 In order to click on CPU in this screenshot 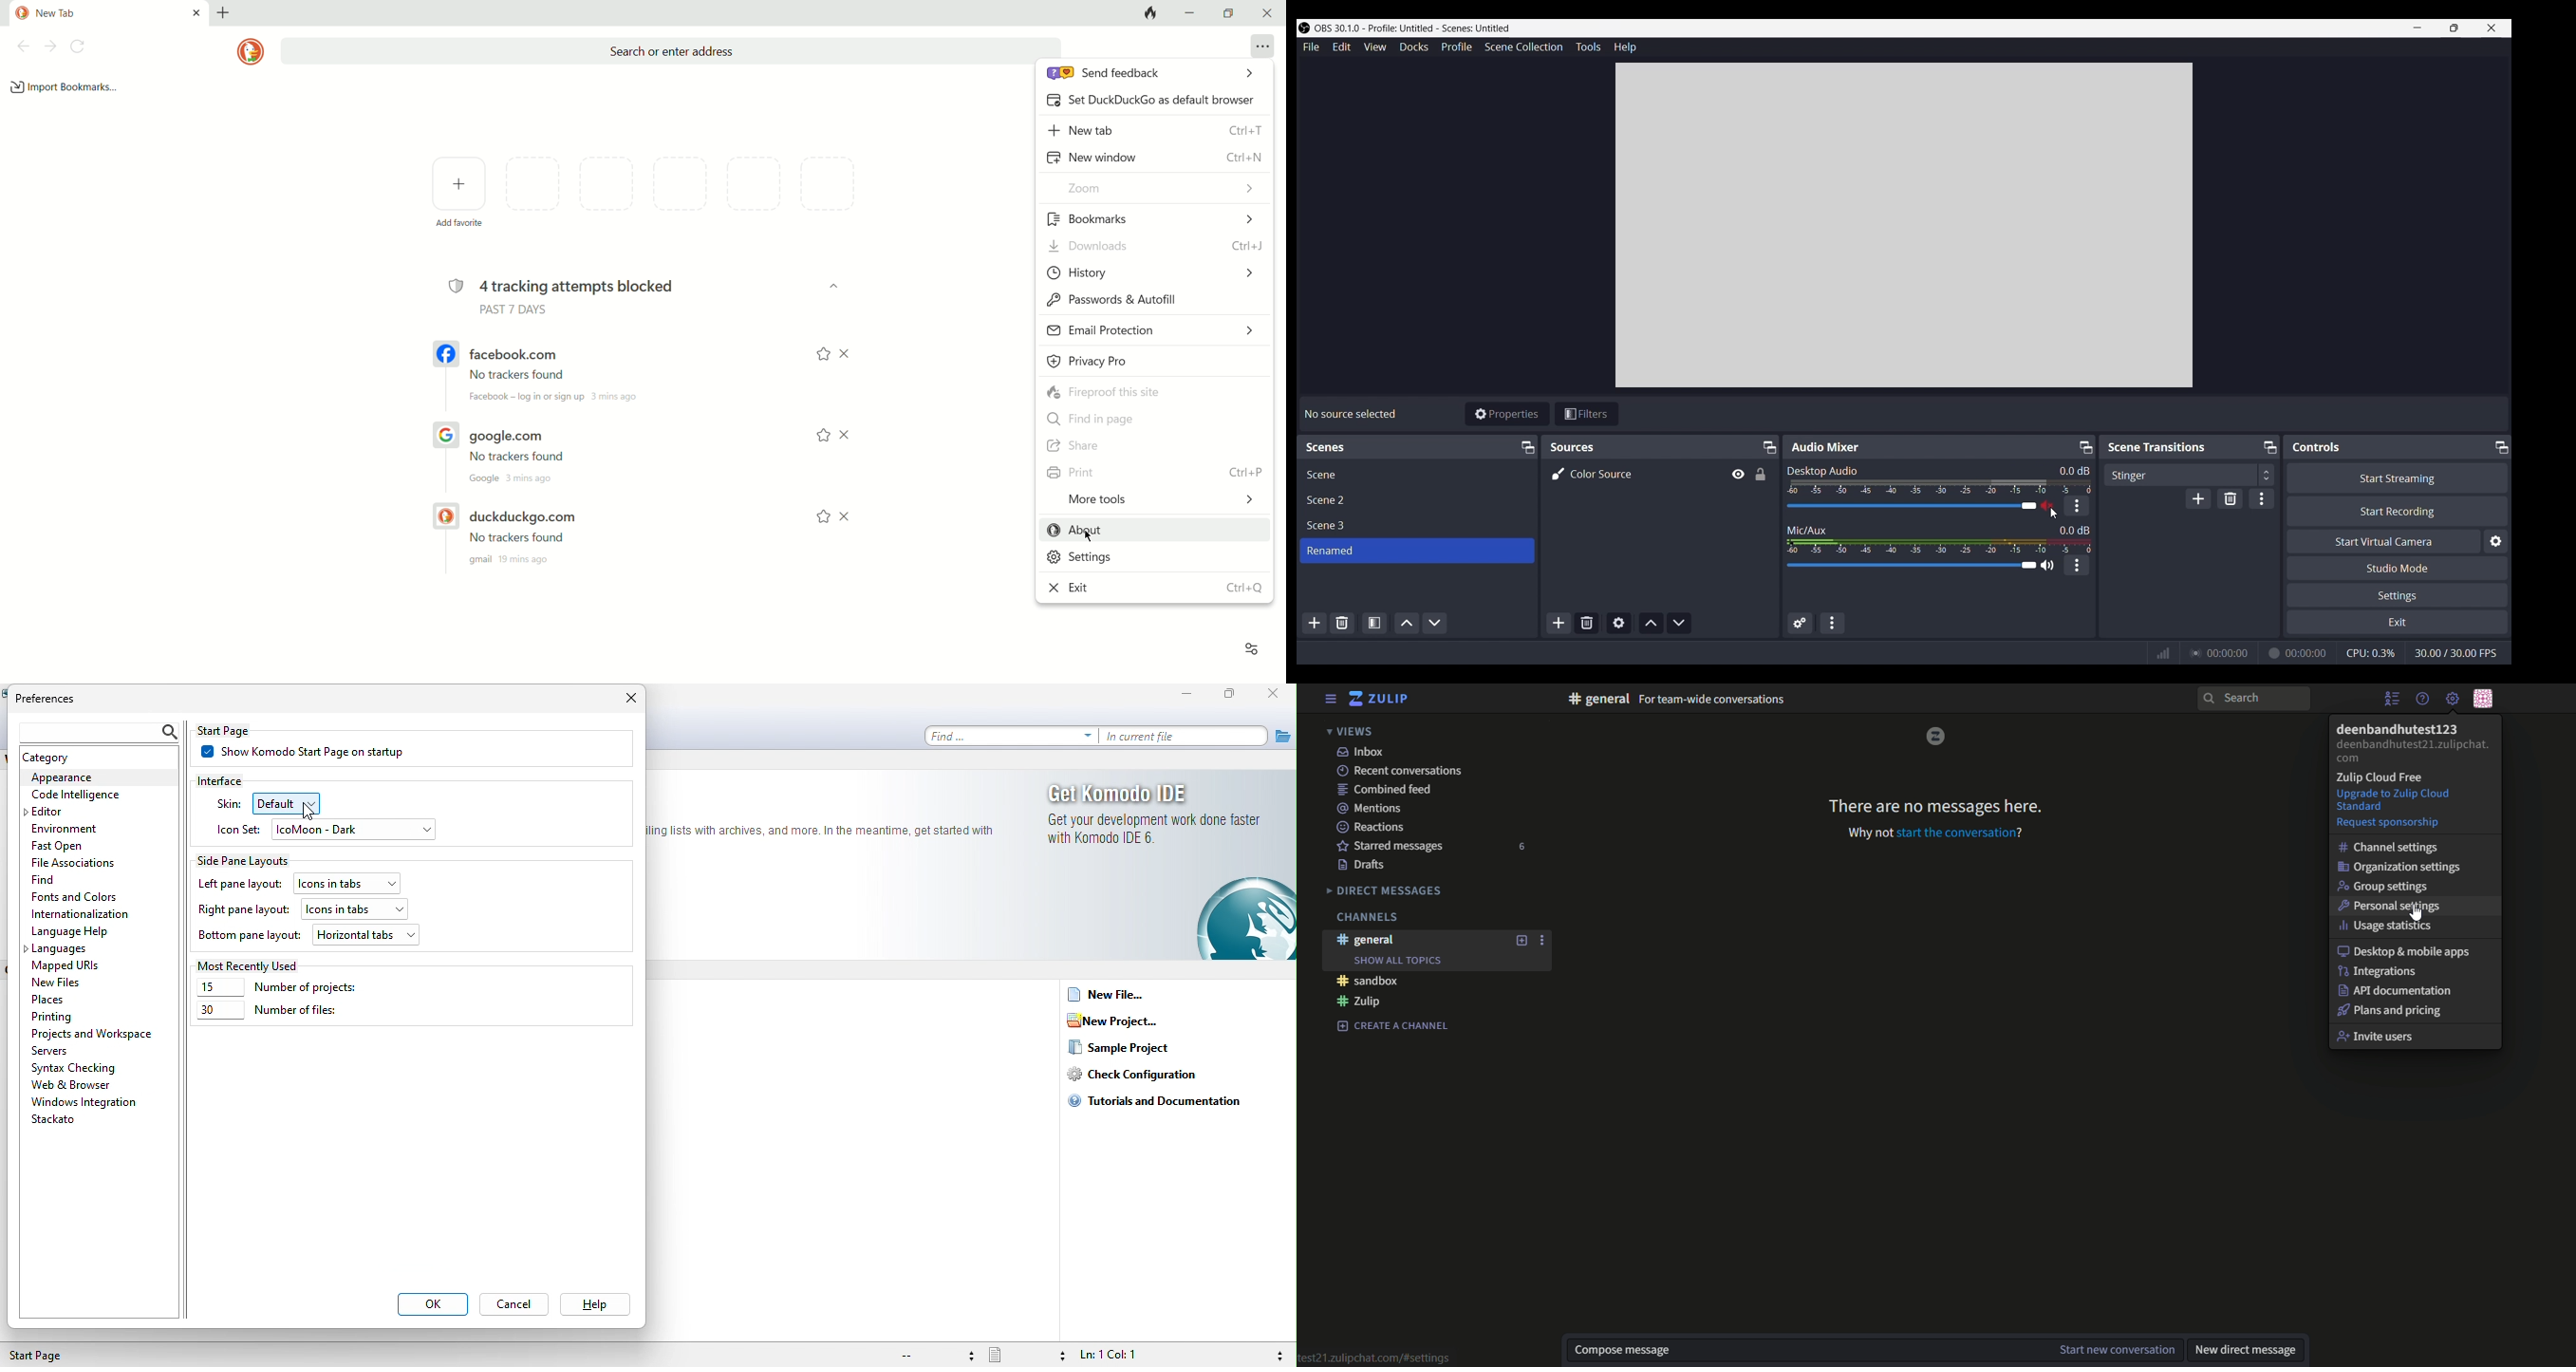, I will do `click(2369, 652)`.